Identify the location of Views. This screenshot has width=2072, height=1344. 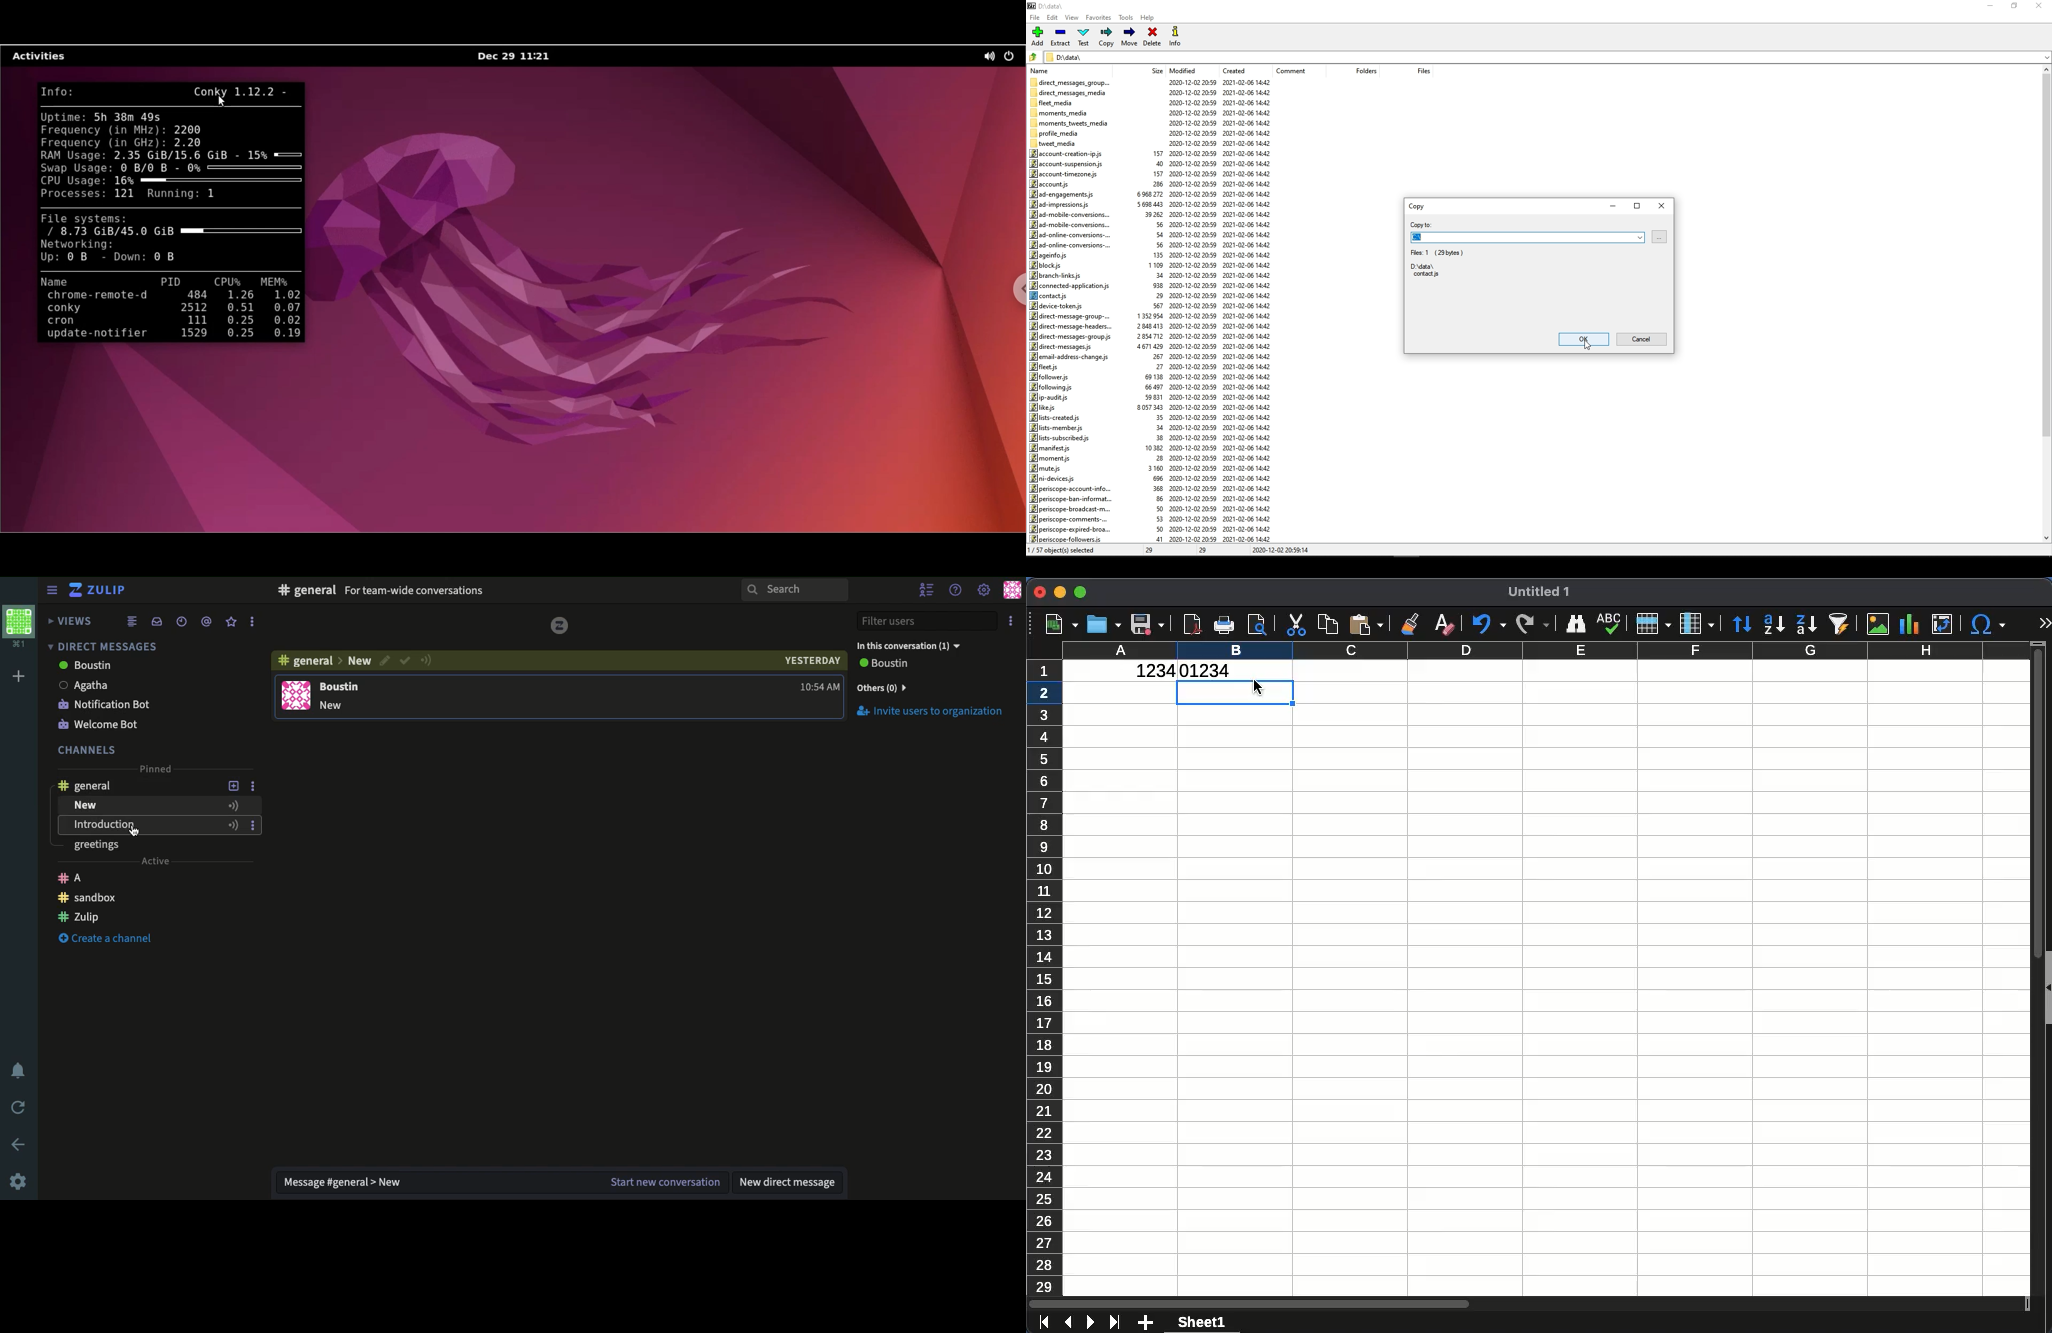
(72, 621).